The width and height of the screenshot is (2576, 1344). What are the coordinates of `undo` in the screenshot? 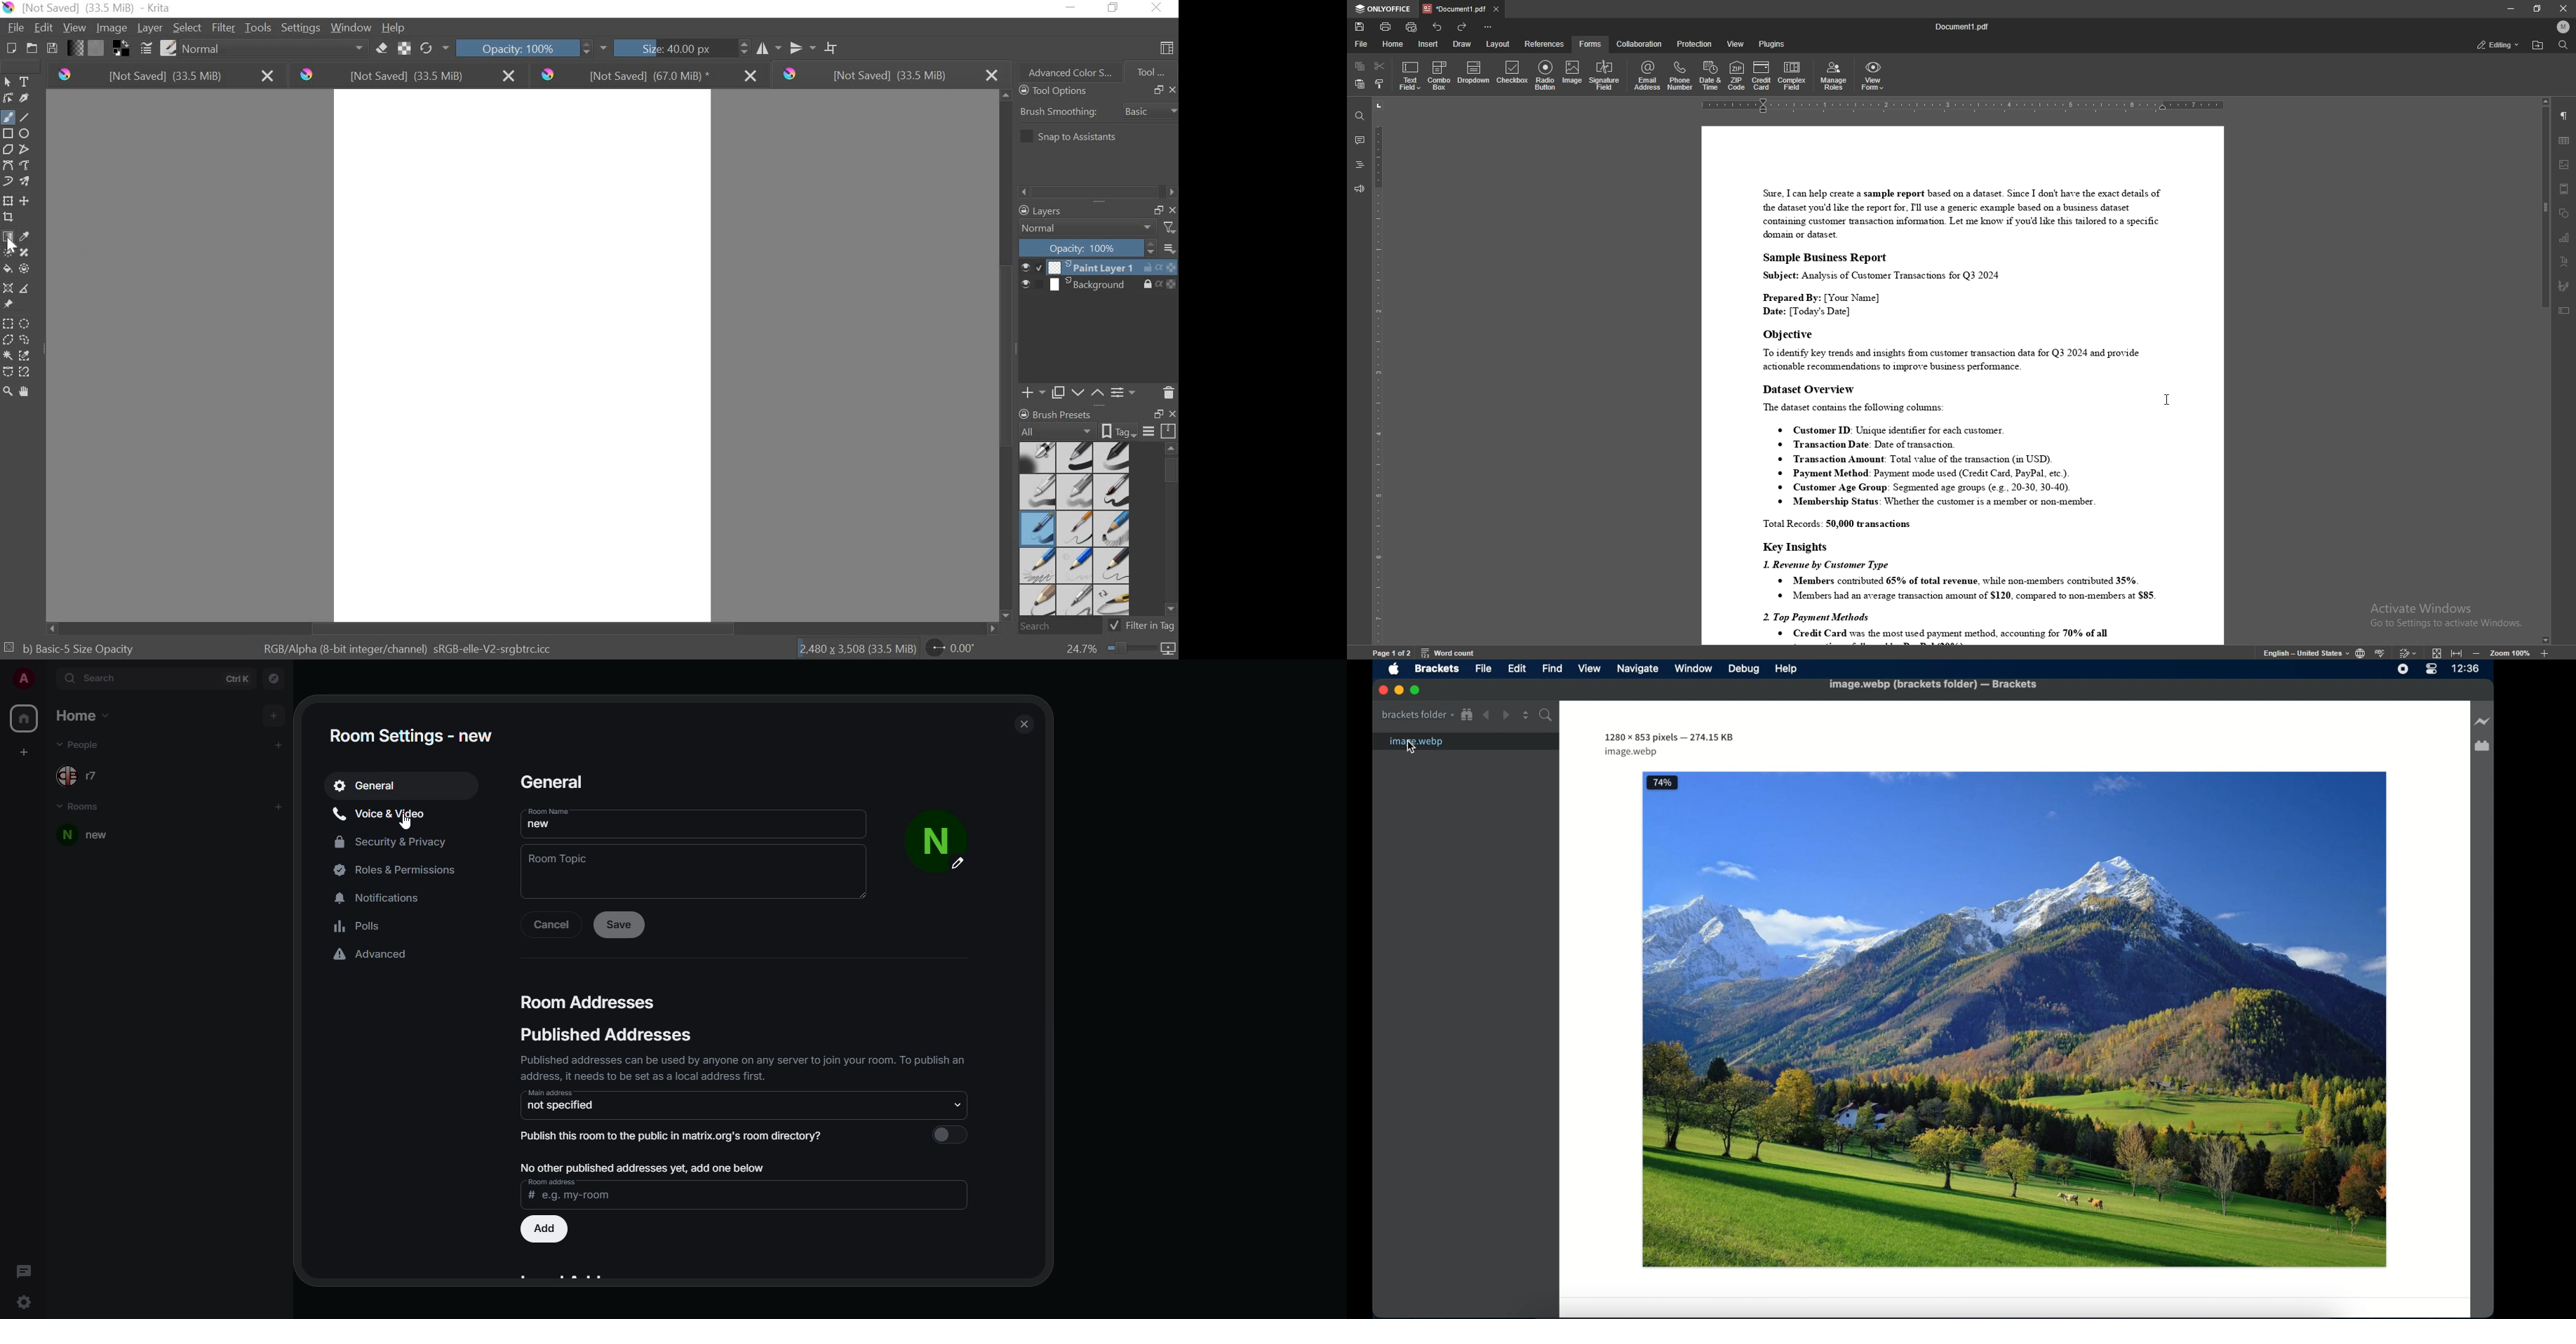 It's located at (1438, 27).